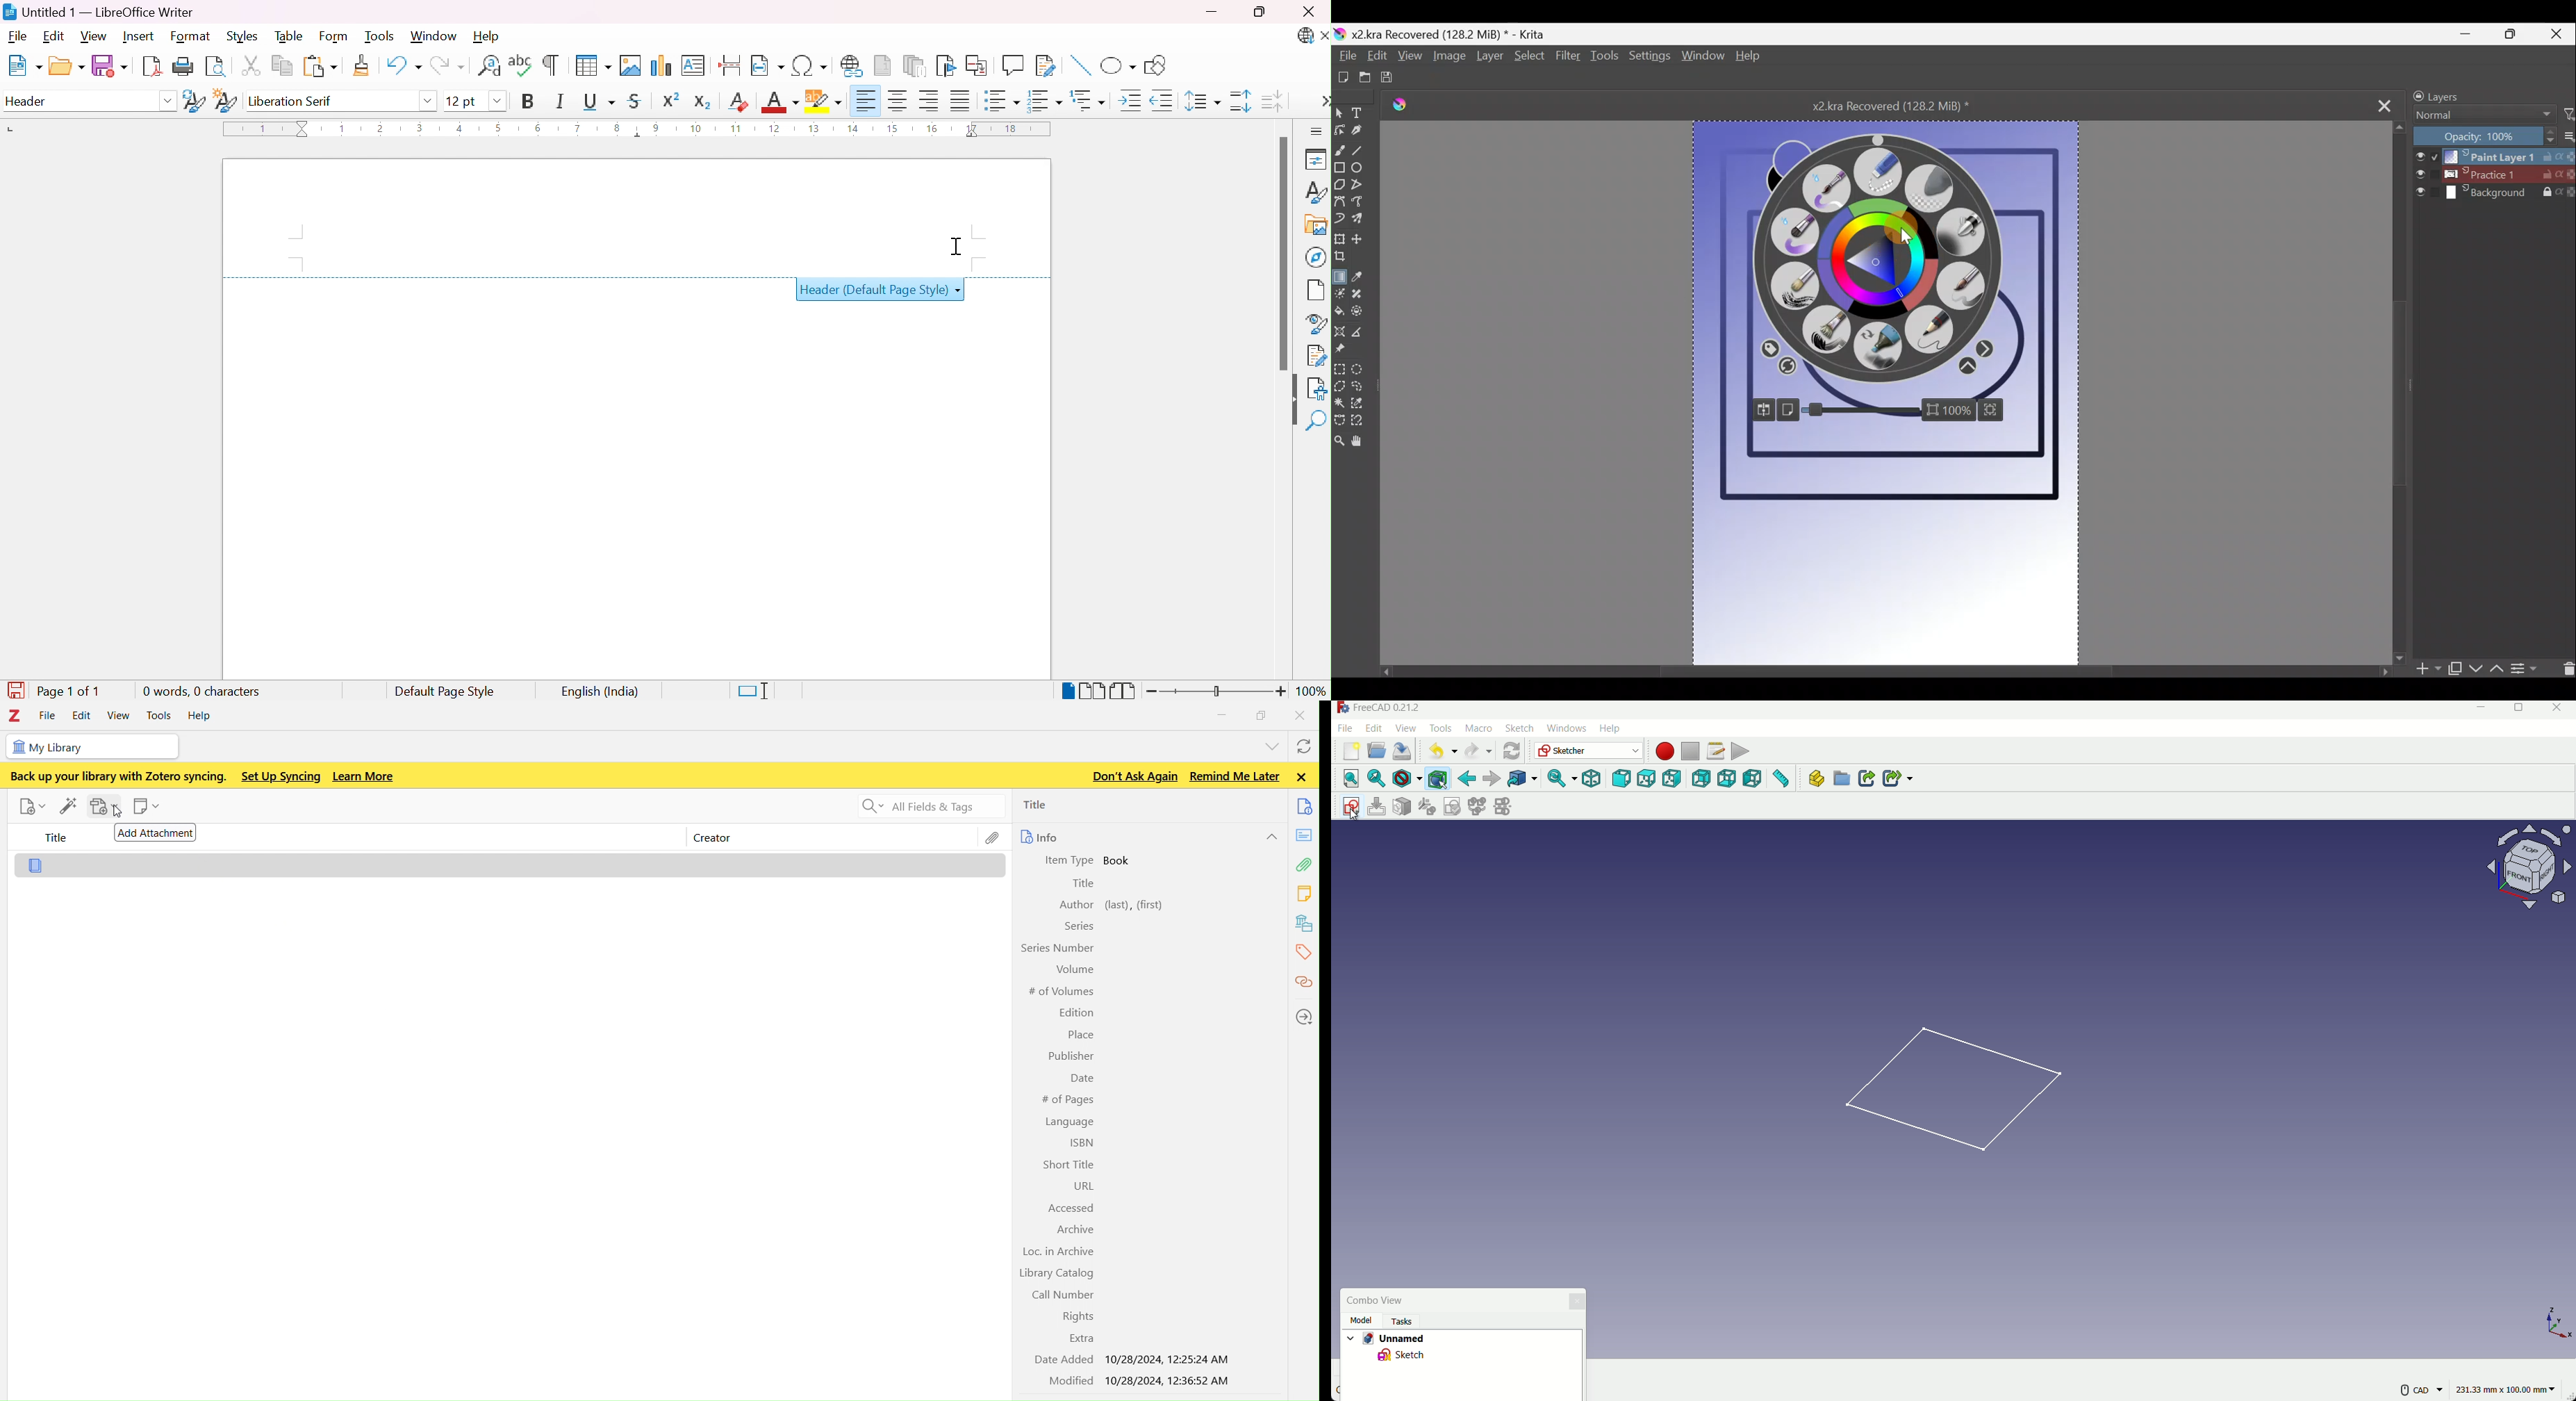 The image size is (2576, 1428). Describe the element at coordinates (98, 12) in the screenshot. I see `Untitled 1 - LibreOffice Writer` at that location.